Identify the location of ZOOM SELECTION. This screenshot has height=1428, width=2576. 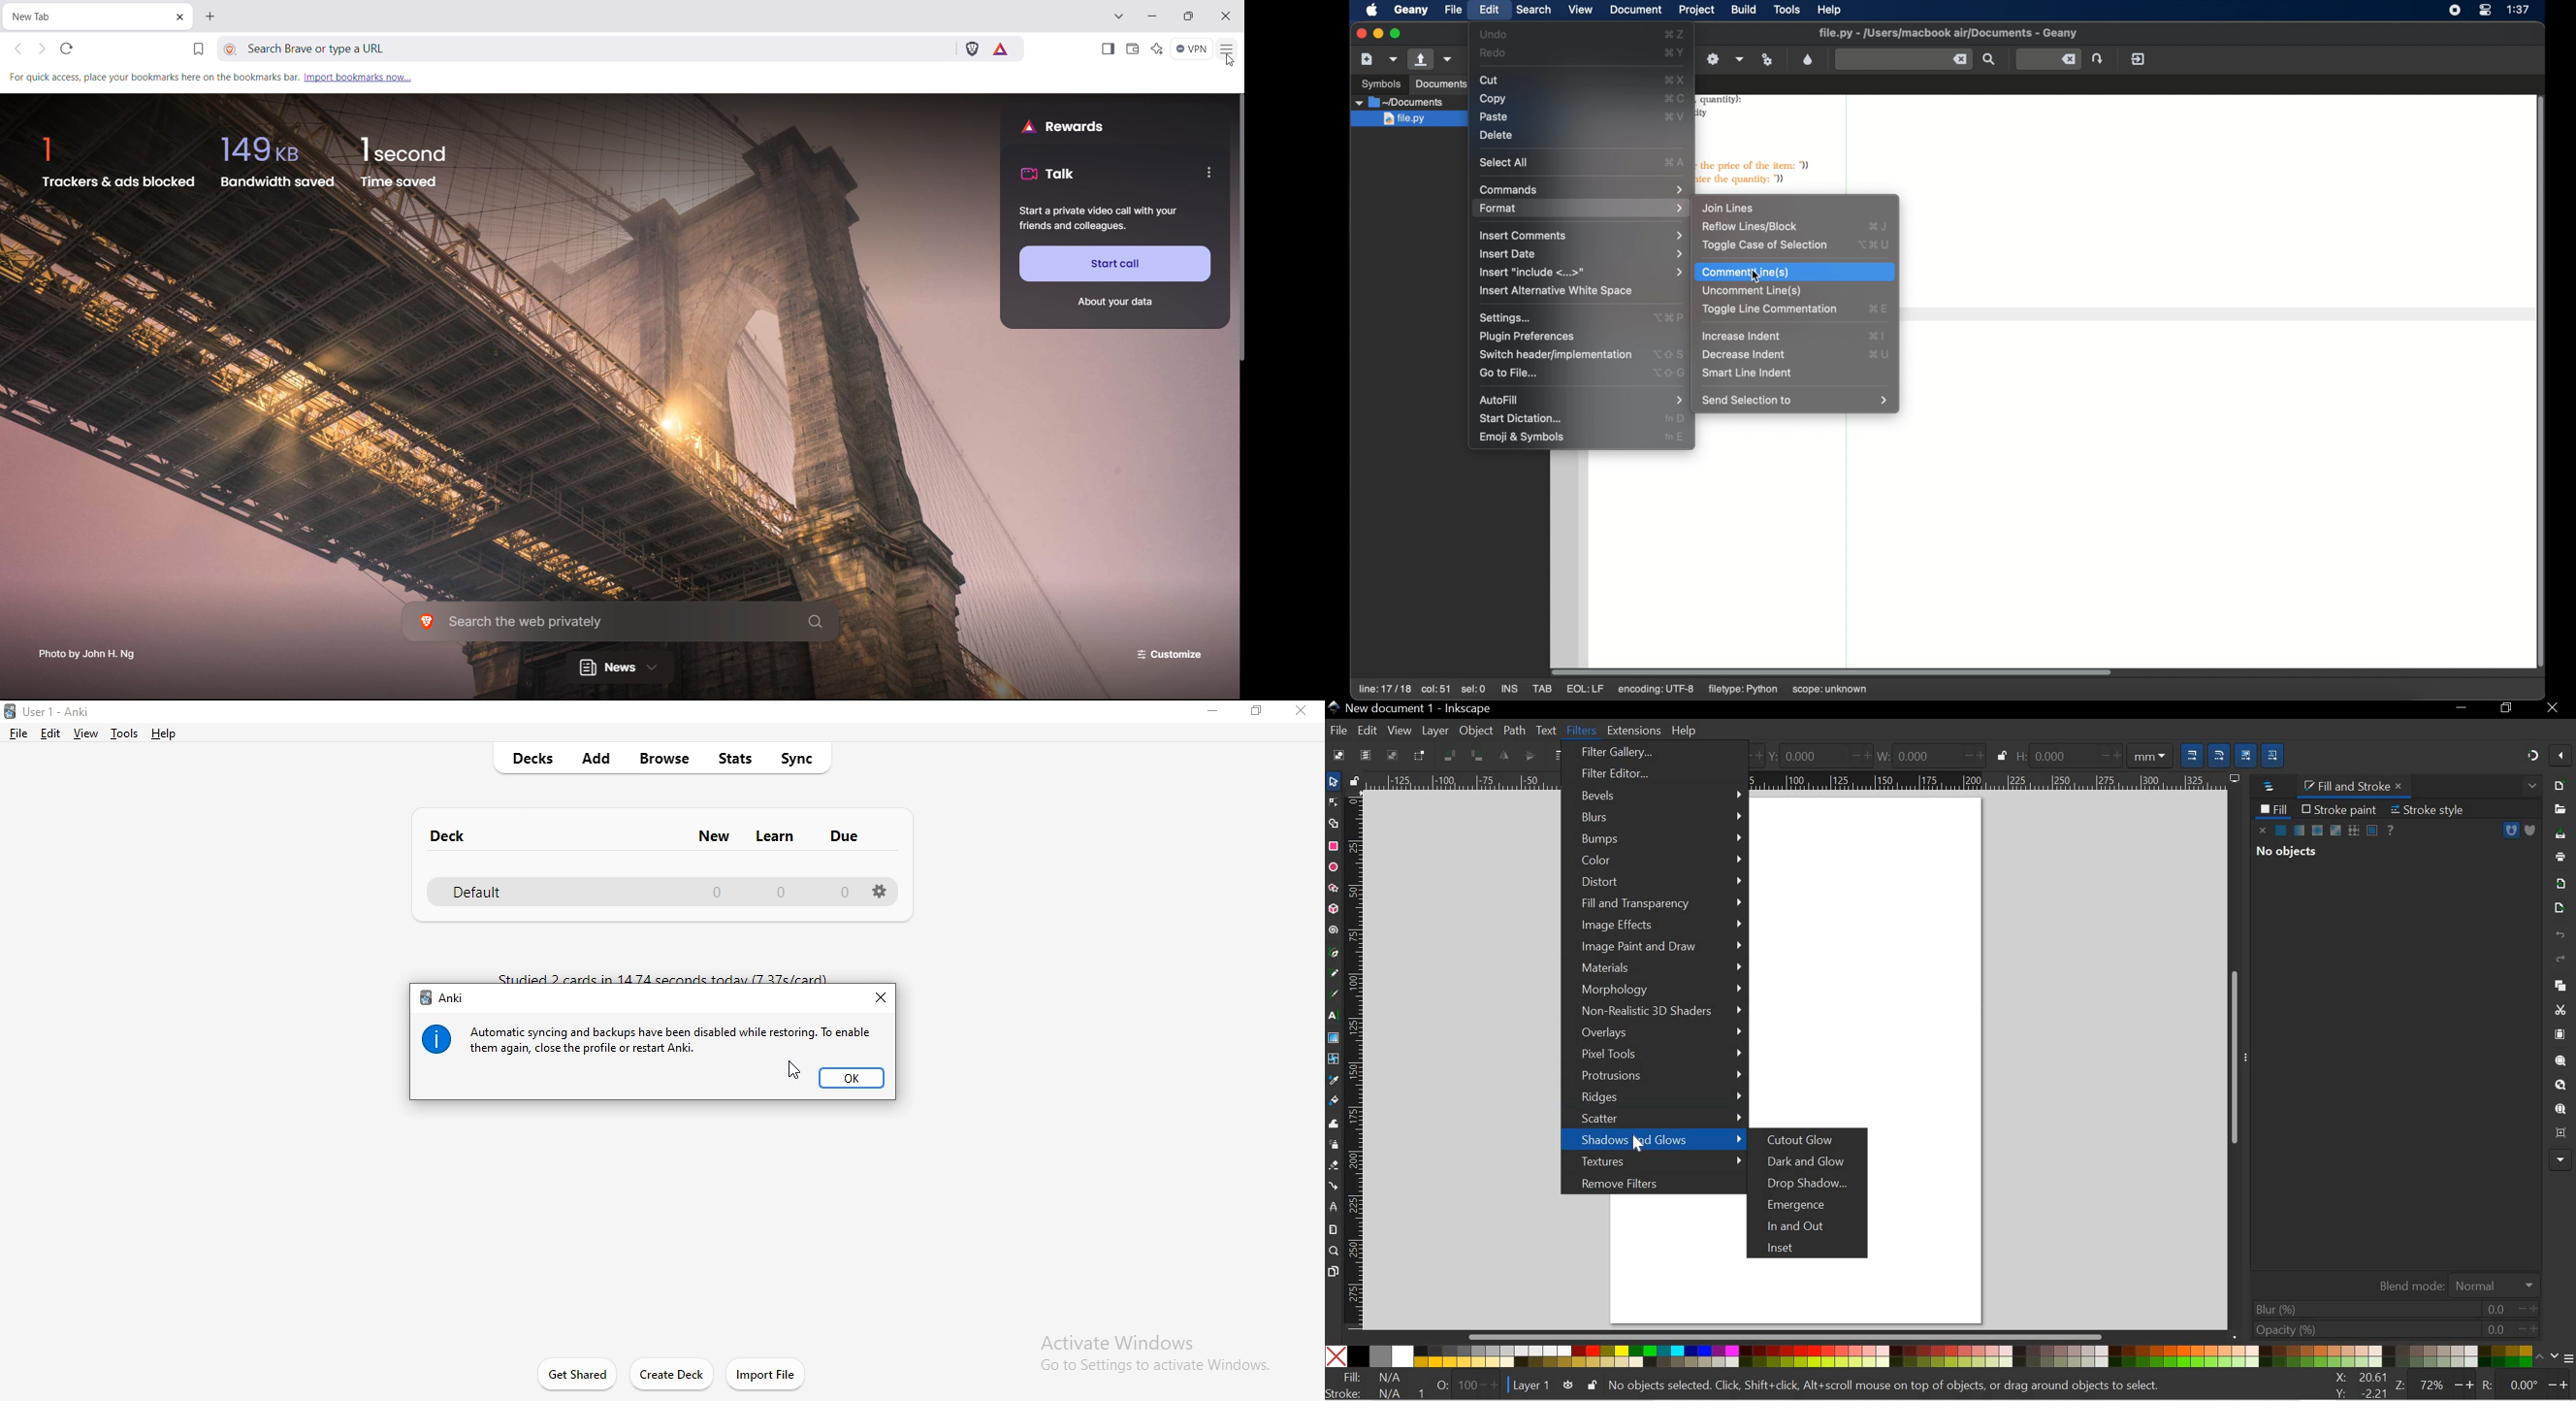
(2562, 1061).